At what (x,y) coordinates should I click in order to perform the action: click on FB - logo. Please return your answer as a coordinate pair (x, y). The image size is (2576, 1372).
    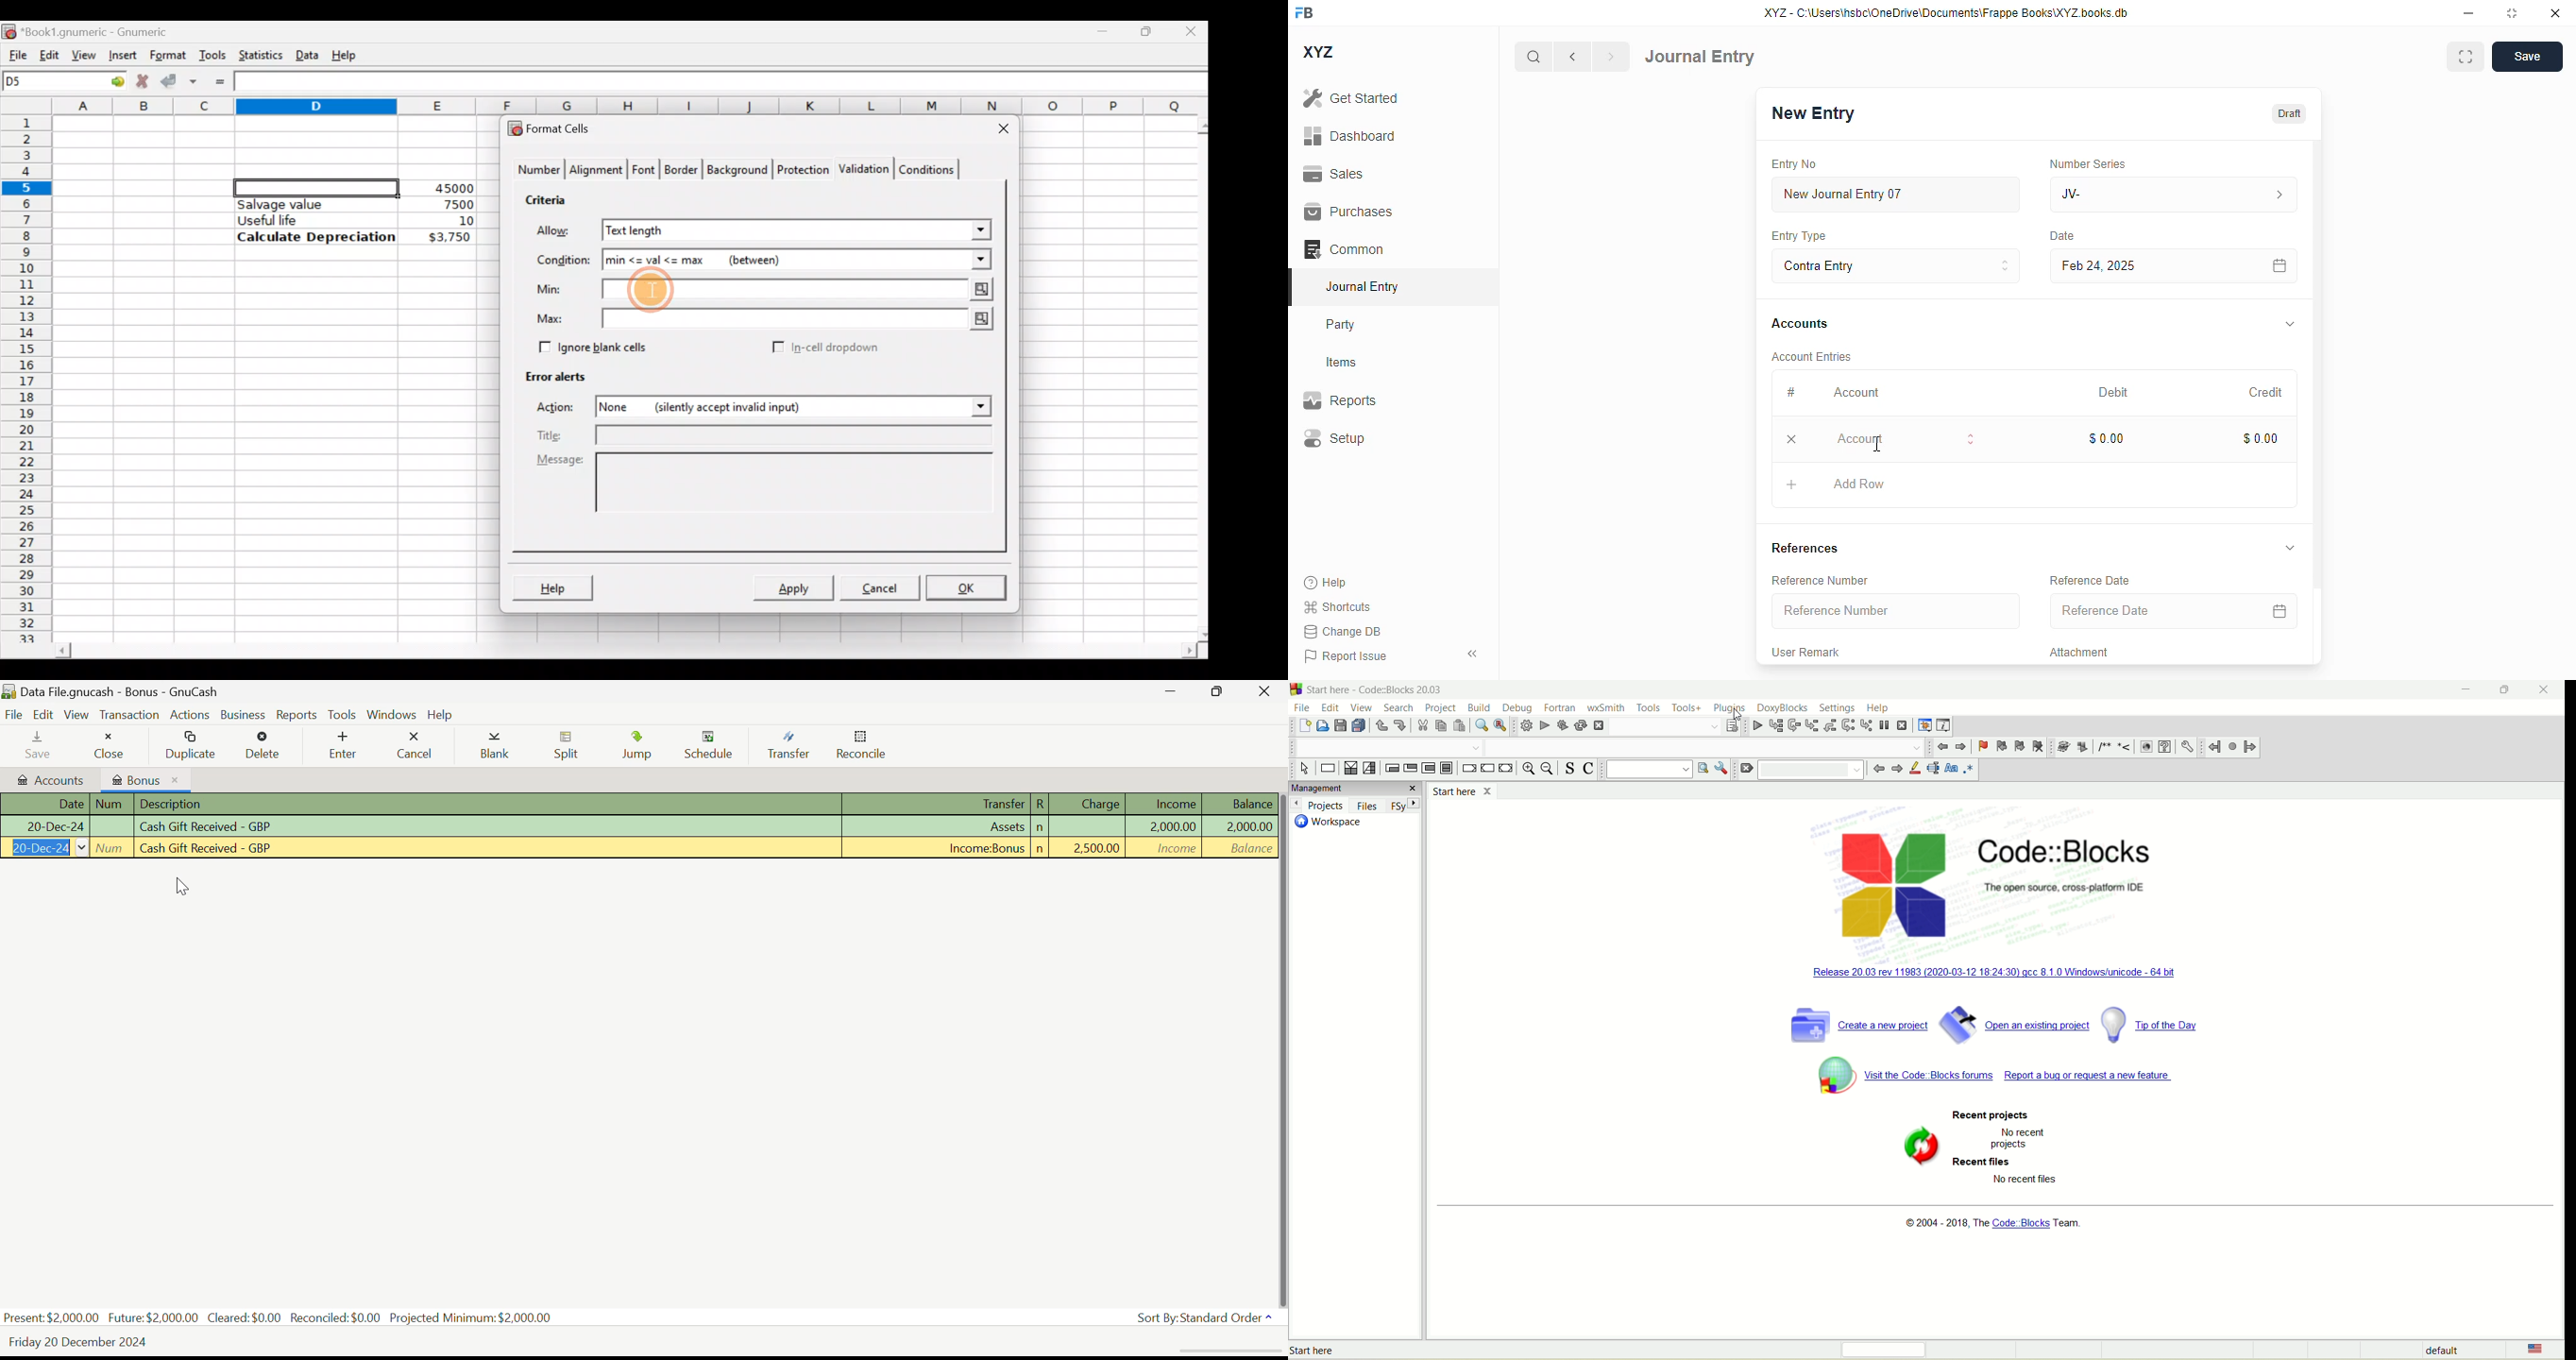
    Looking at the image, I should click on (1304, 12).